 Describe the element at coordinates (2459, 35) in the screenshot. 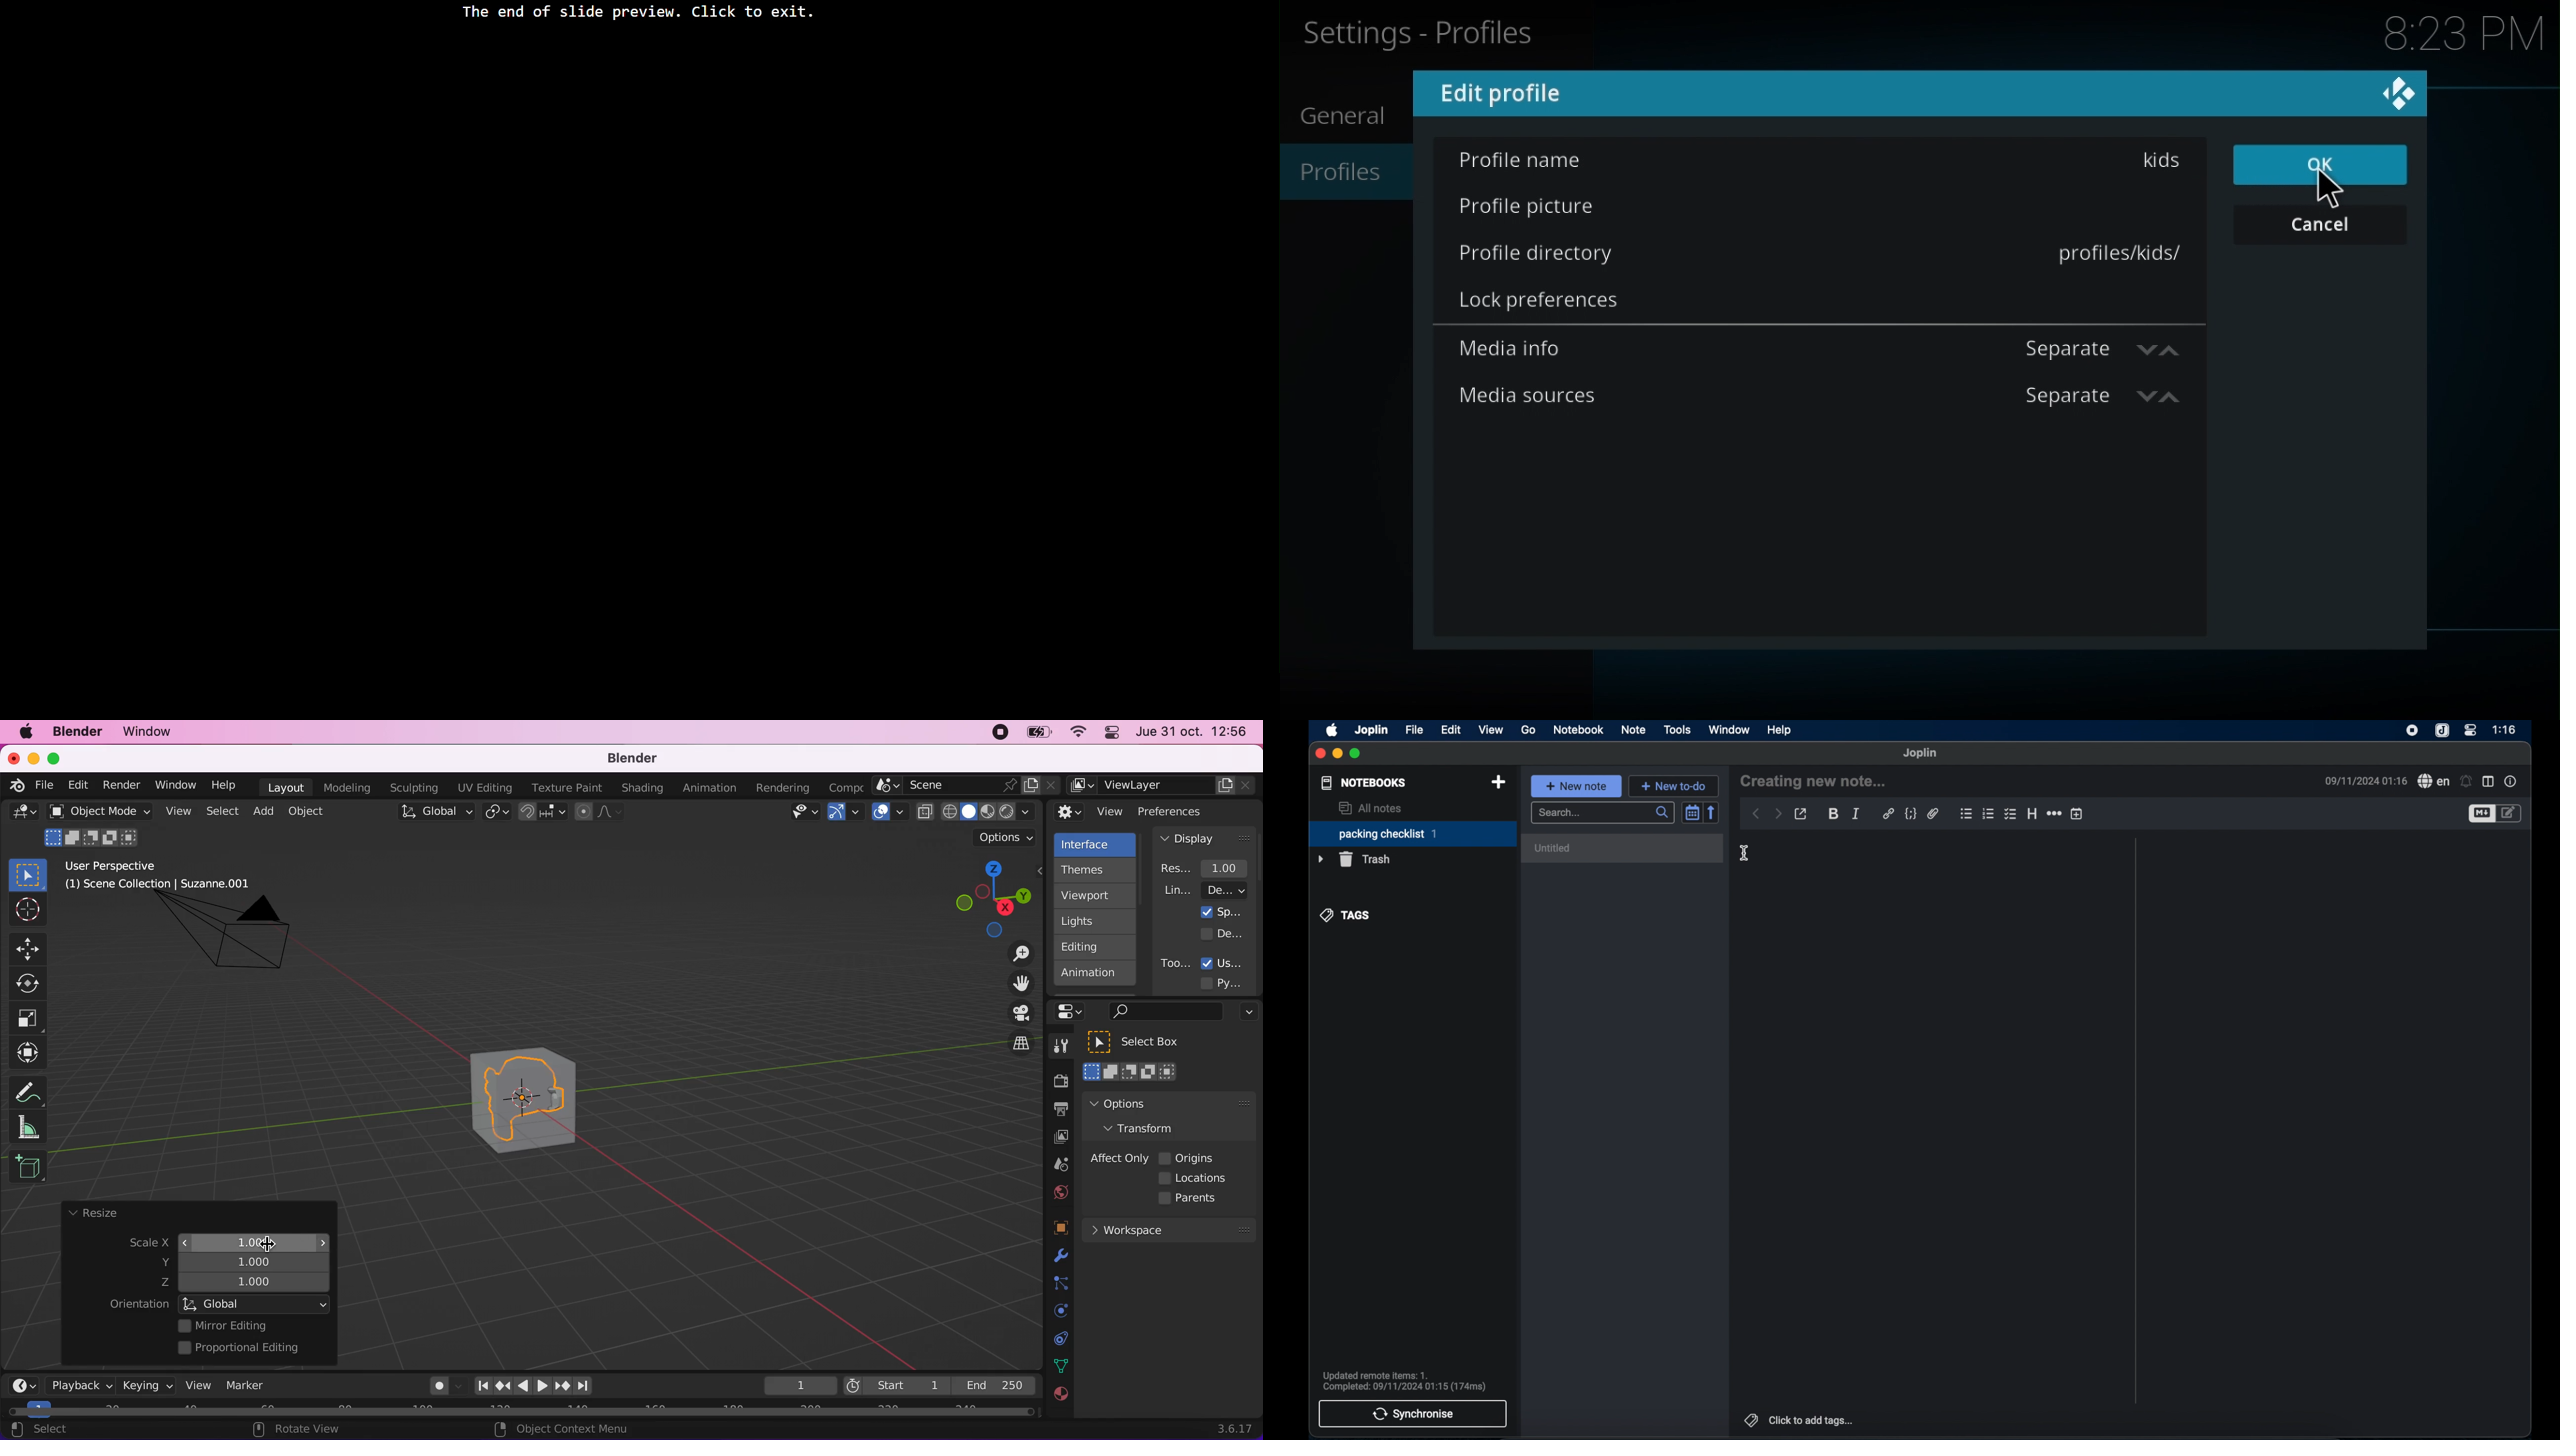

I see `time` at that location.